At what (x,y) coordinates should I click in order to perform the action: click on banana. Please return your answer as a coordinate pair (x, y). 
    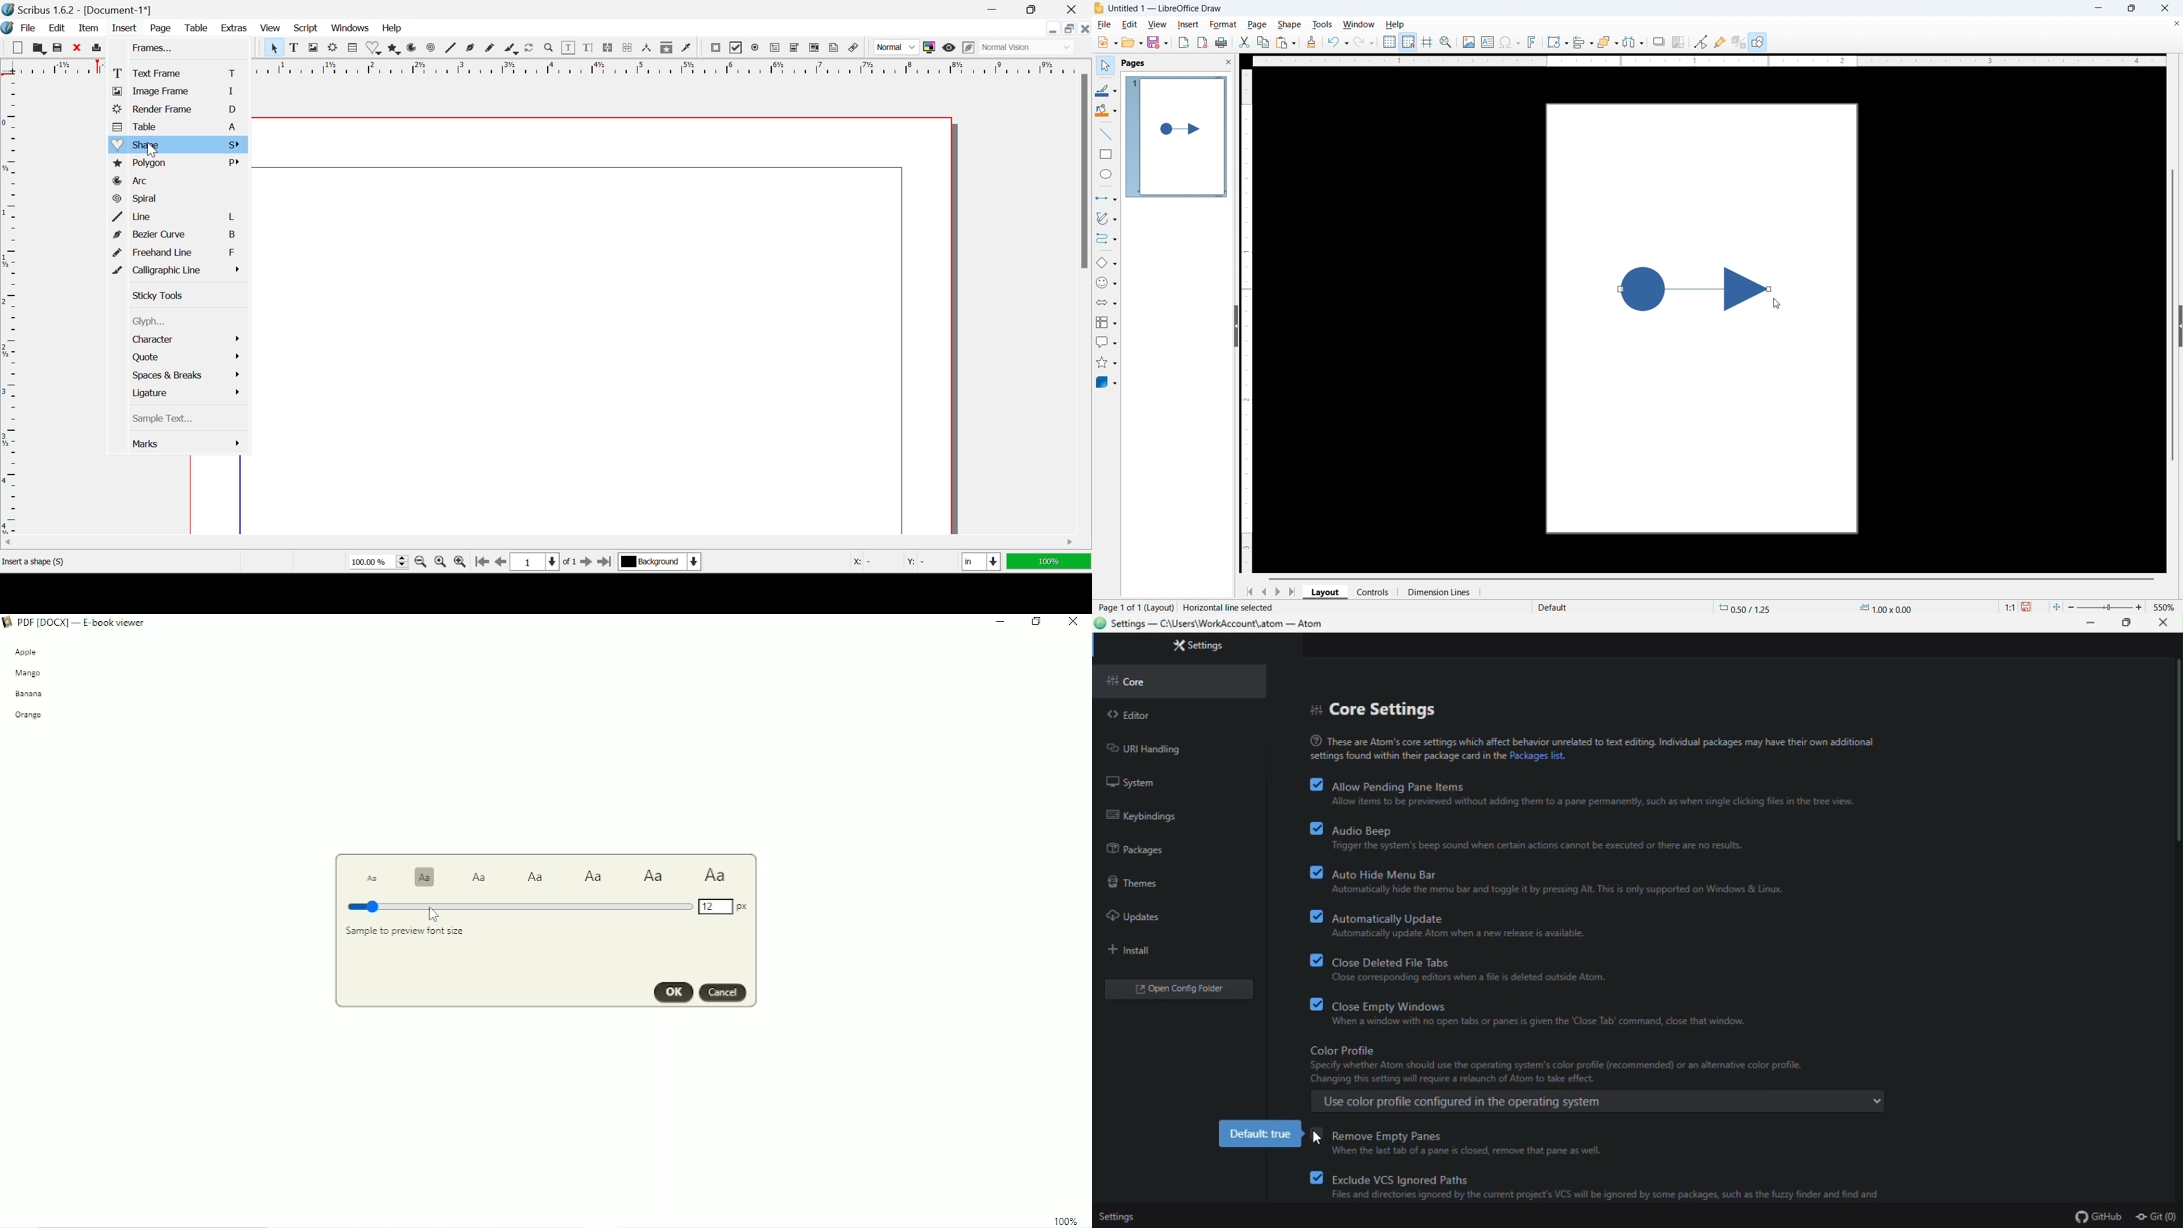
    Looking at the image, I should click on (30, 694).